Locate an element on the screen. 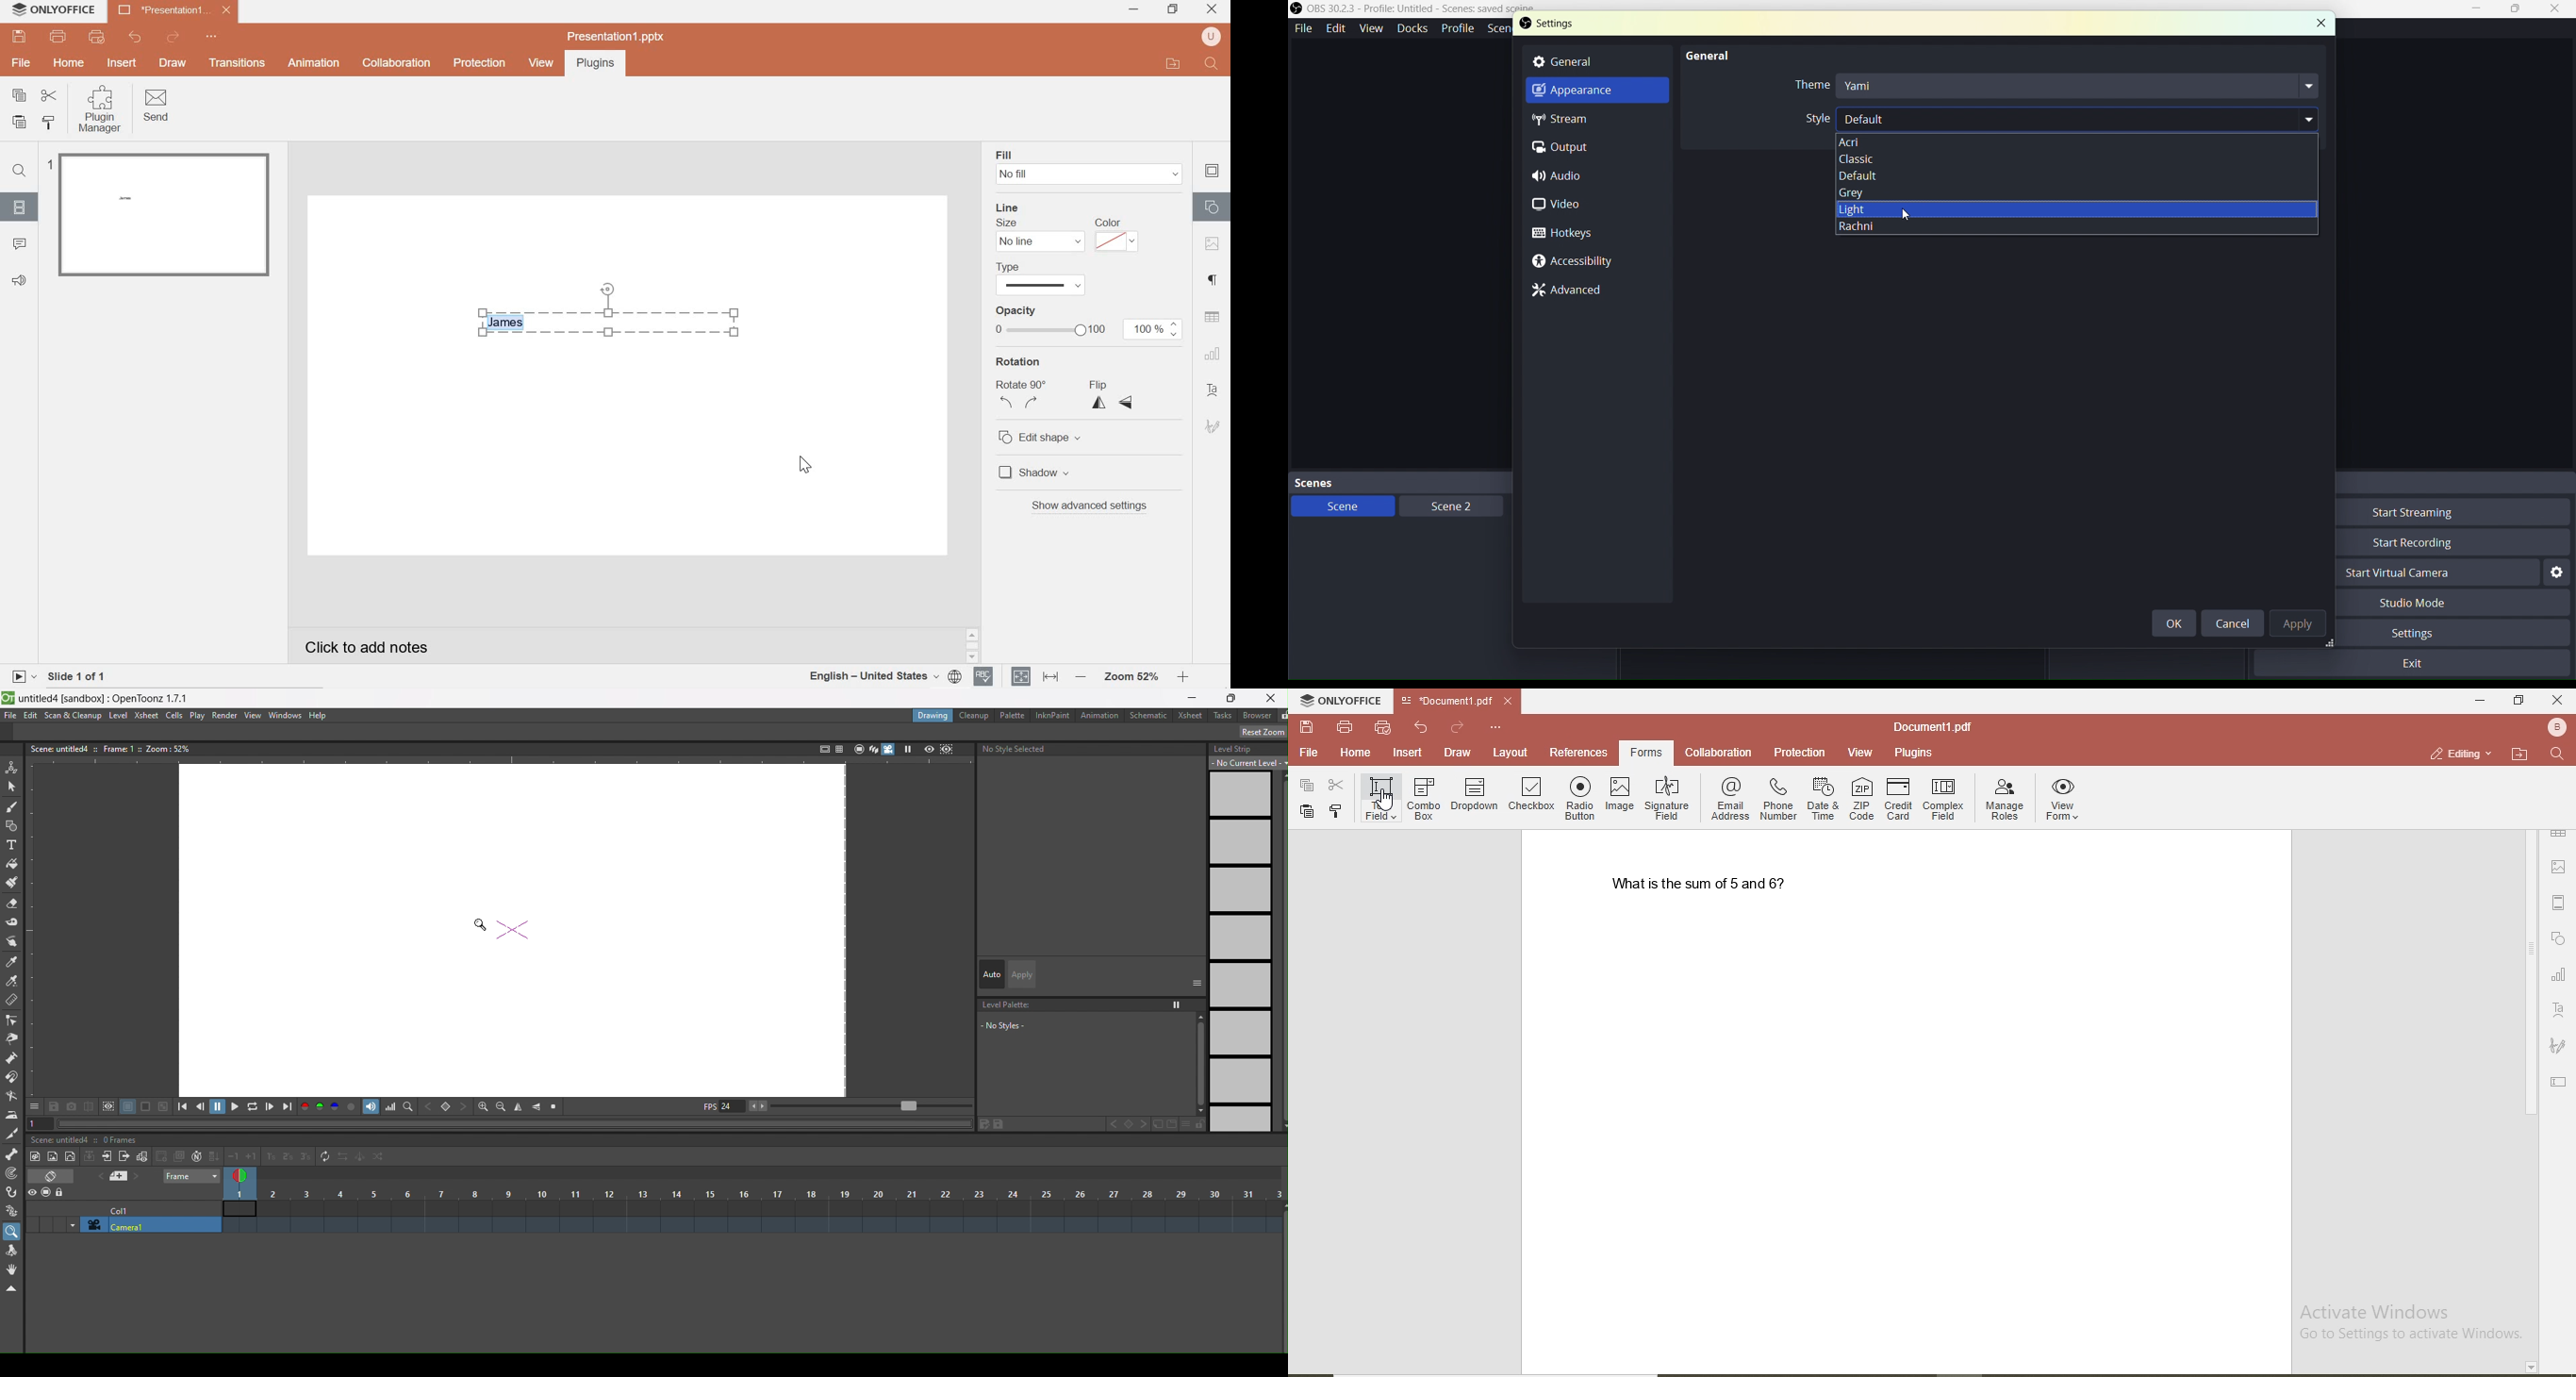 This screenshot has width=2576, height=1400. camera is located at coordinates (144, 1226).